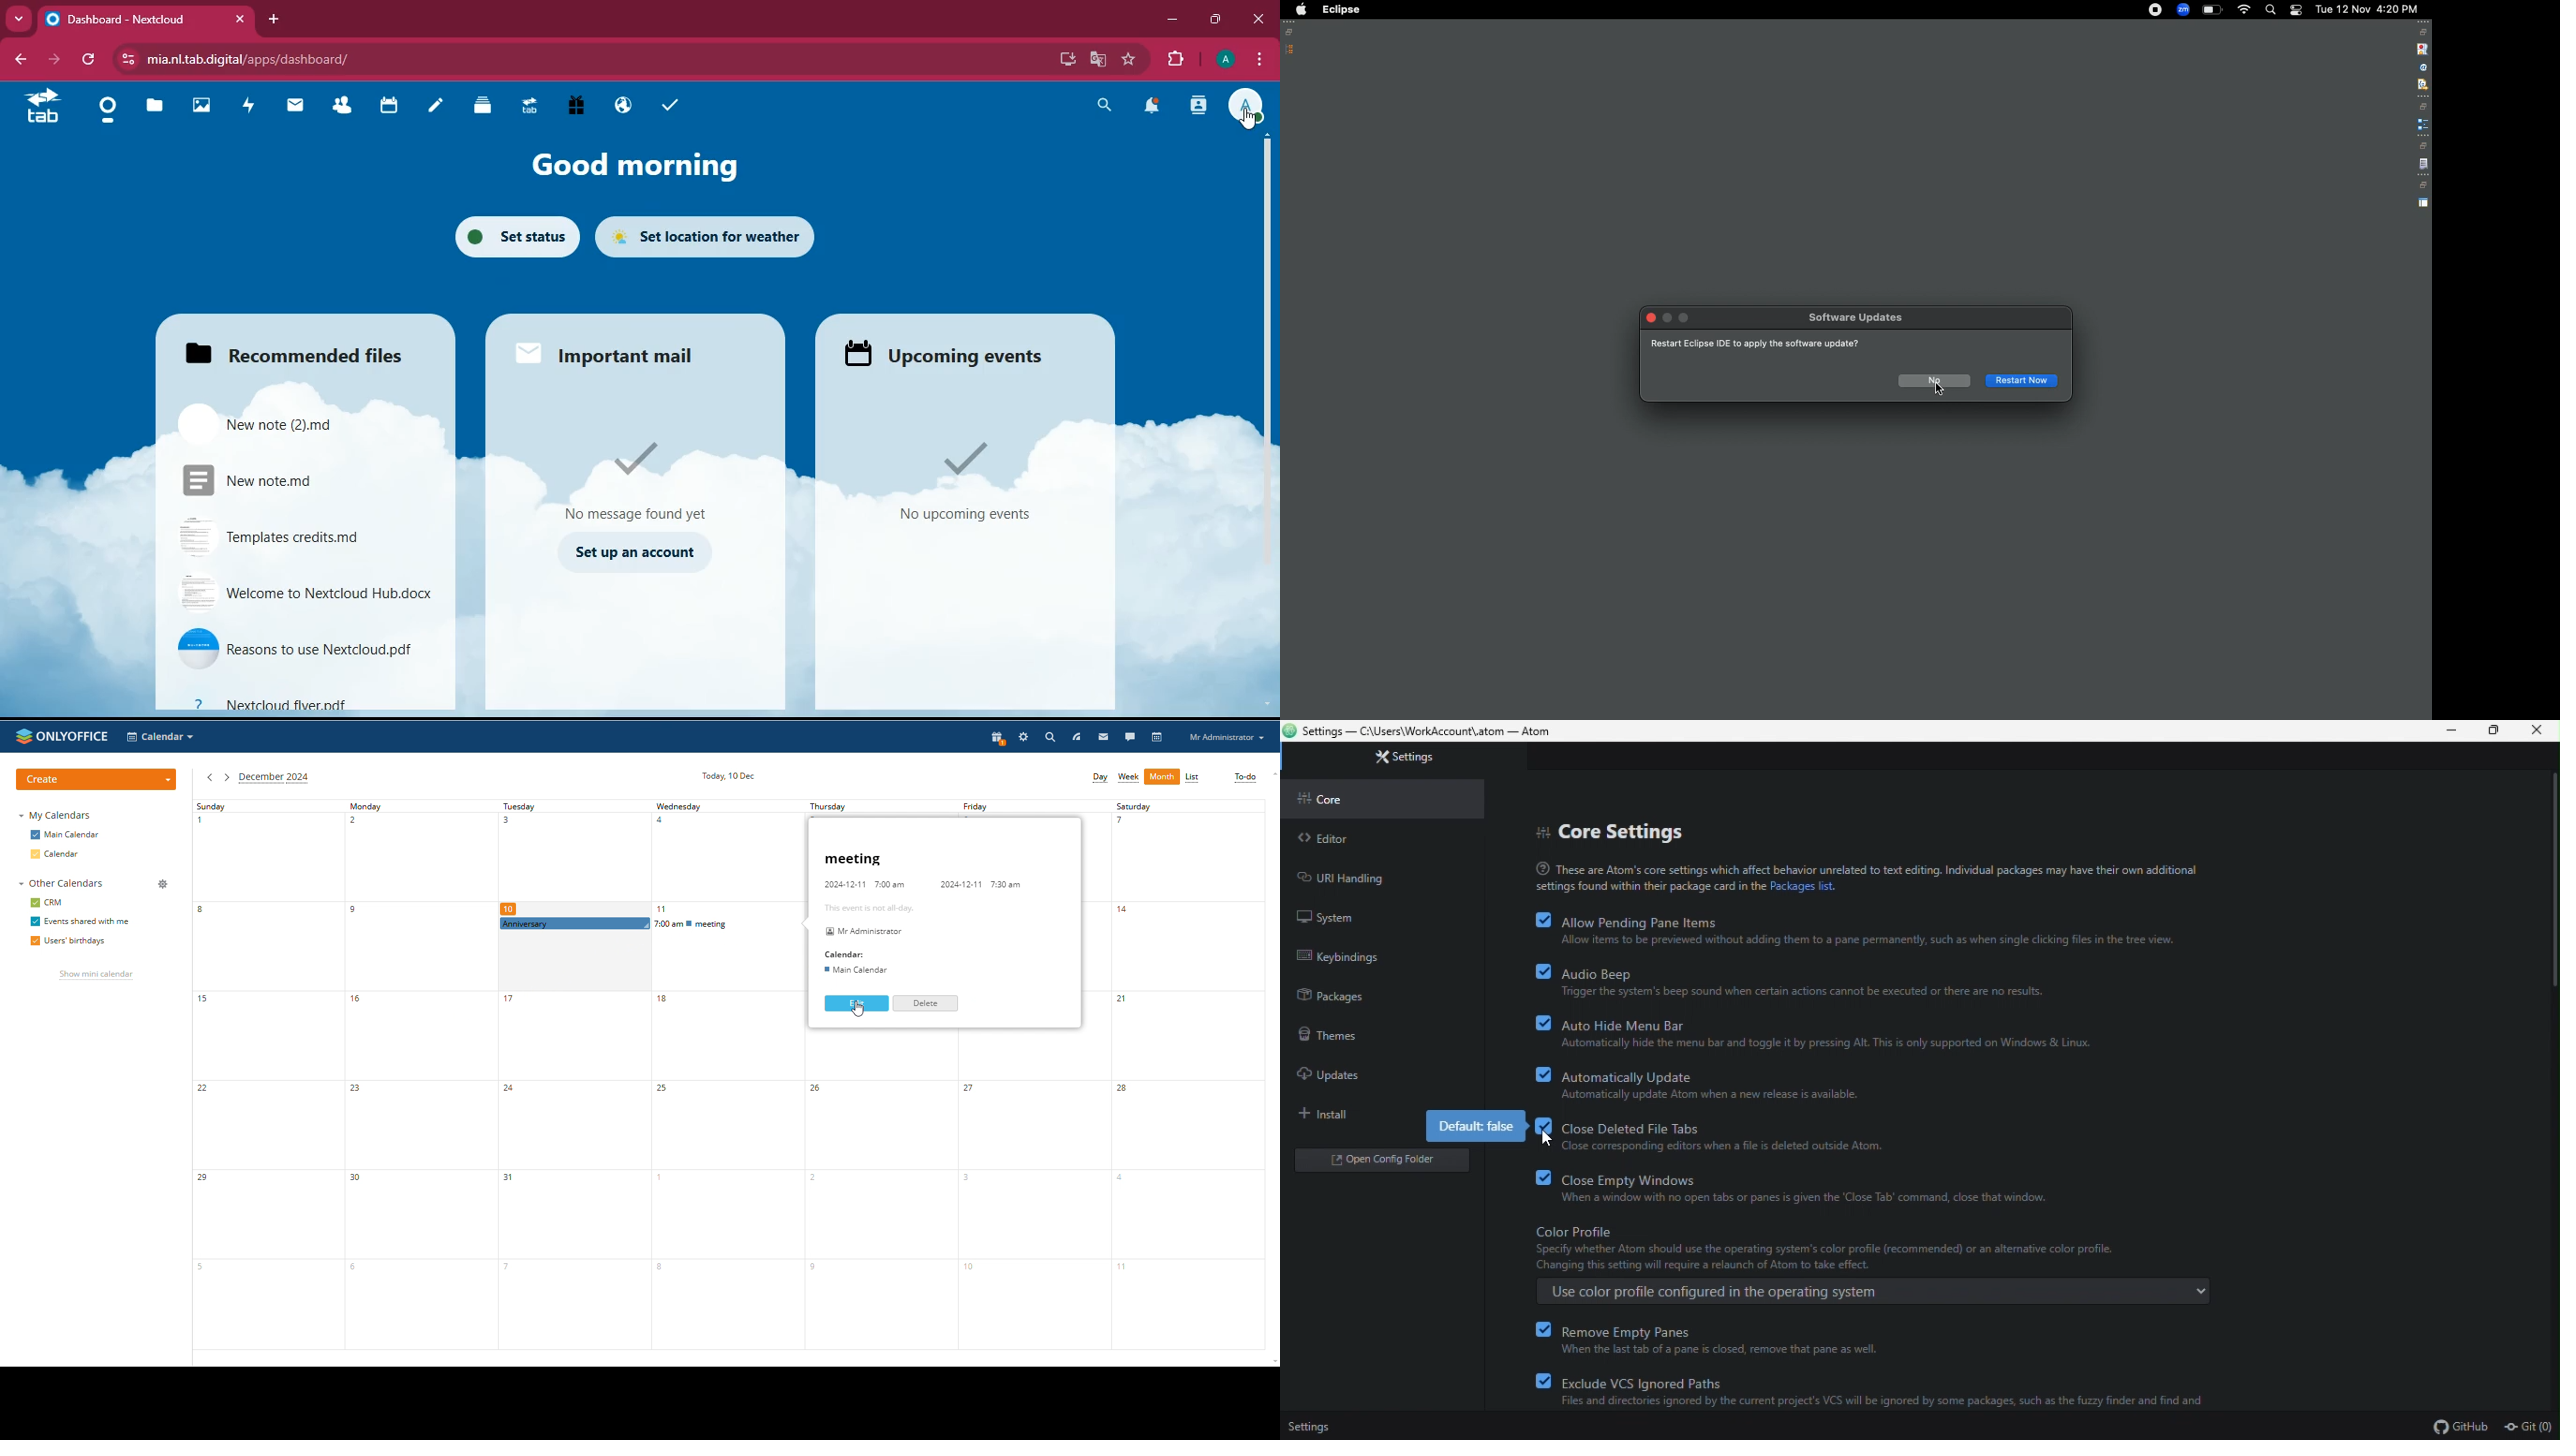 Image resolution: width=2576 pixels, height=1456 pixels. What do you see at coordinates (1107, 105) in the screenshot?
I see `search` at bounding box center [1107, 105].